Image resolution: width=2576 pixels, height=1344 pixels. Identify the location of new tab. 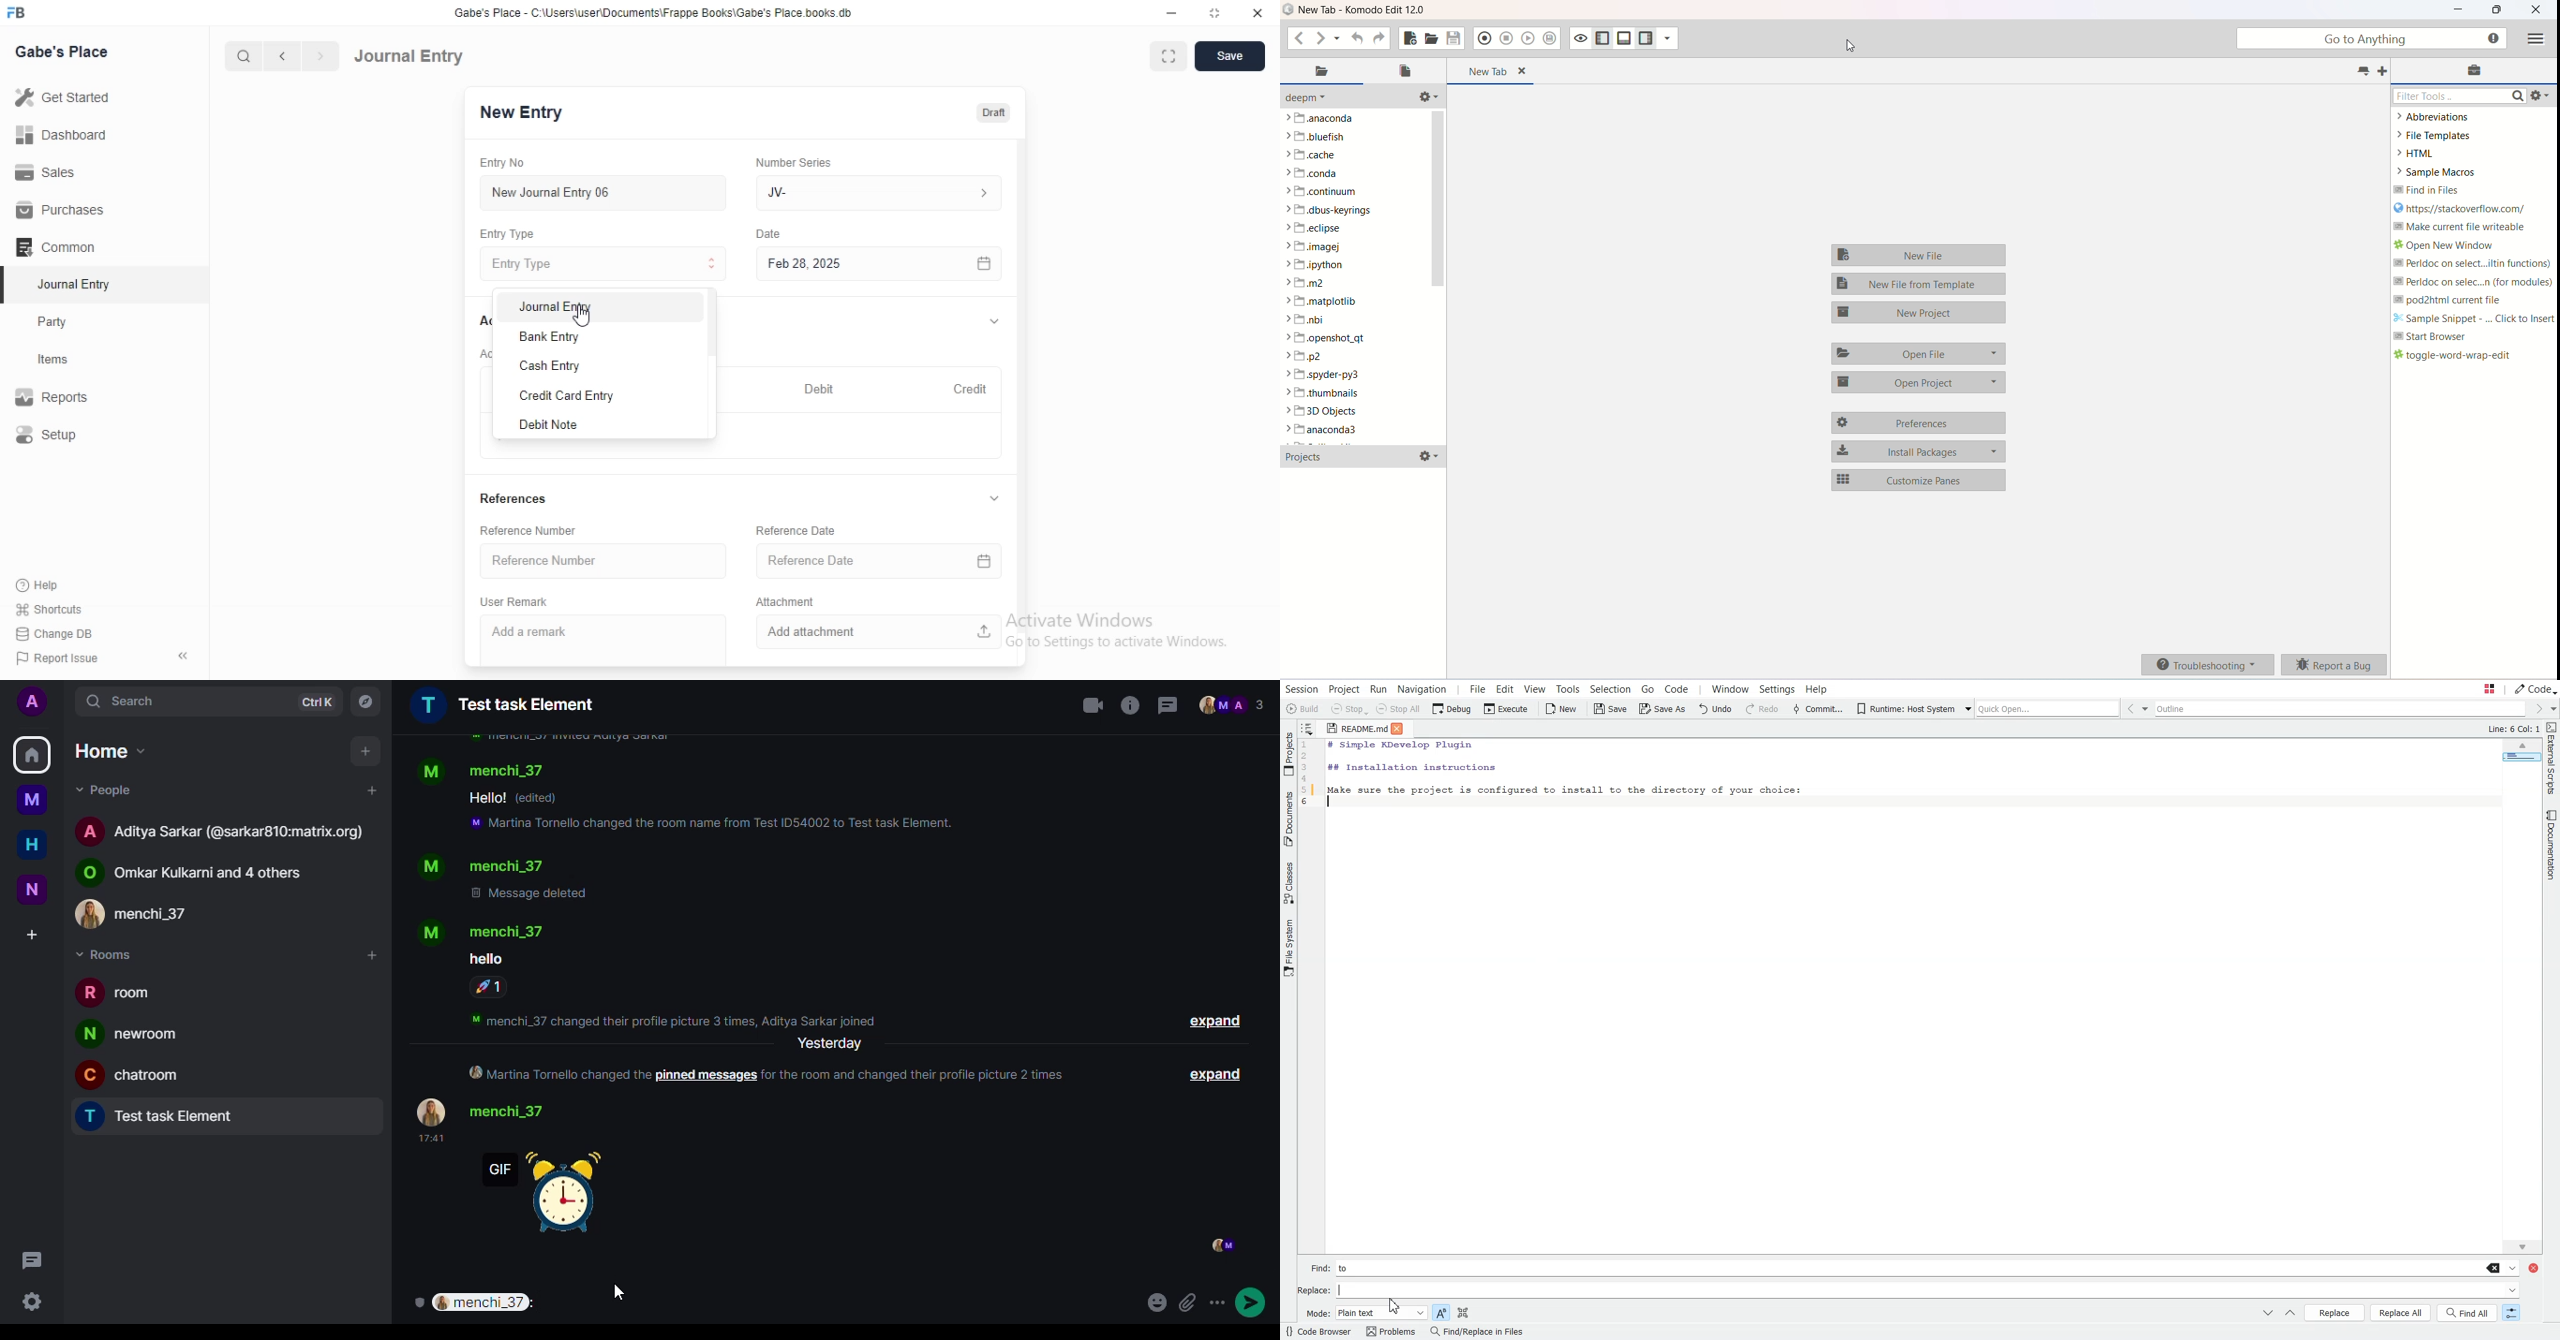
(1493, 71).